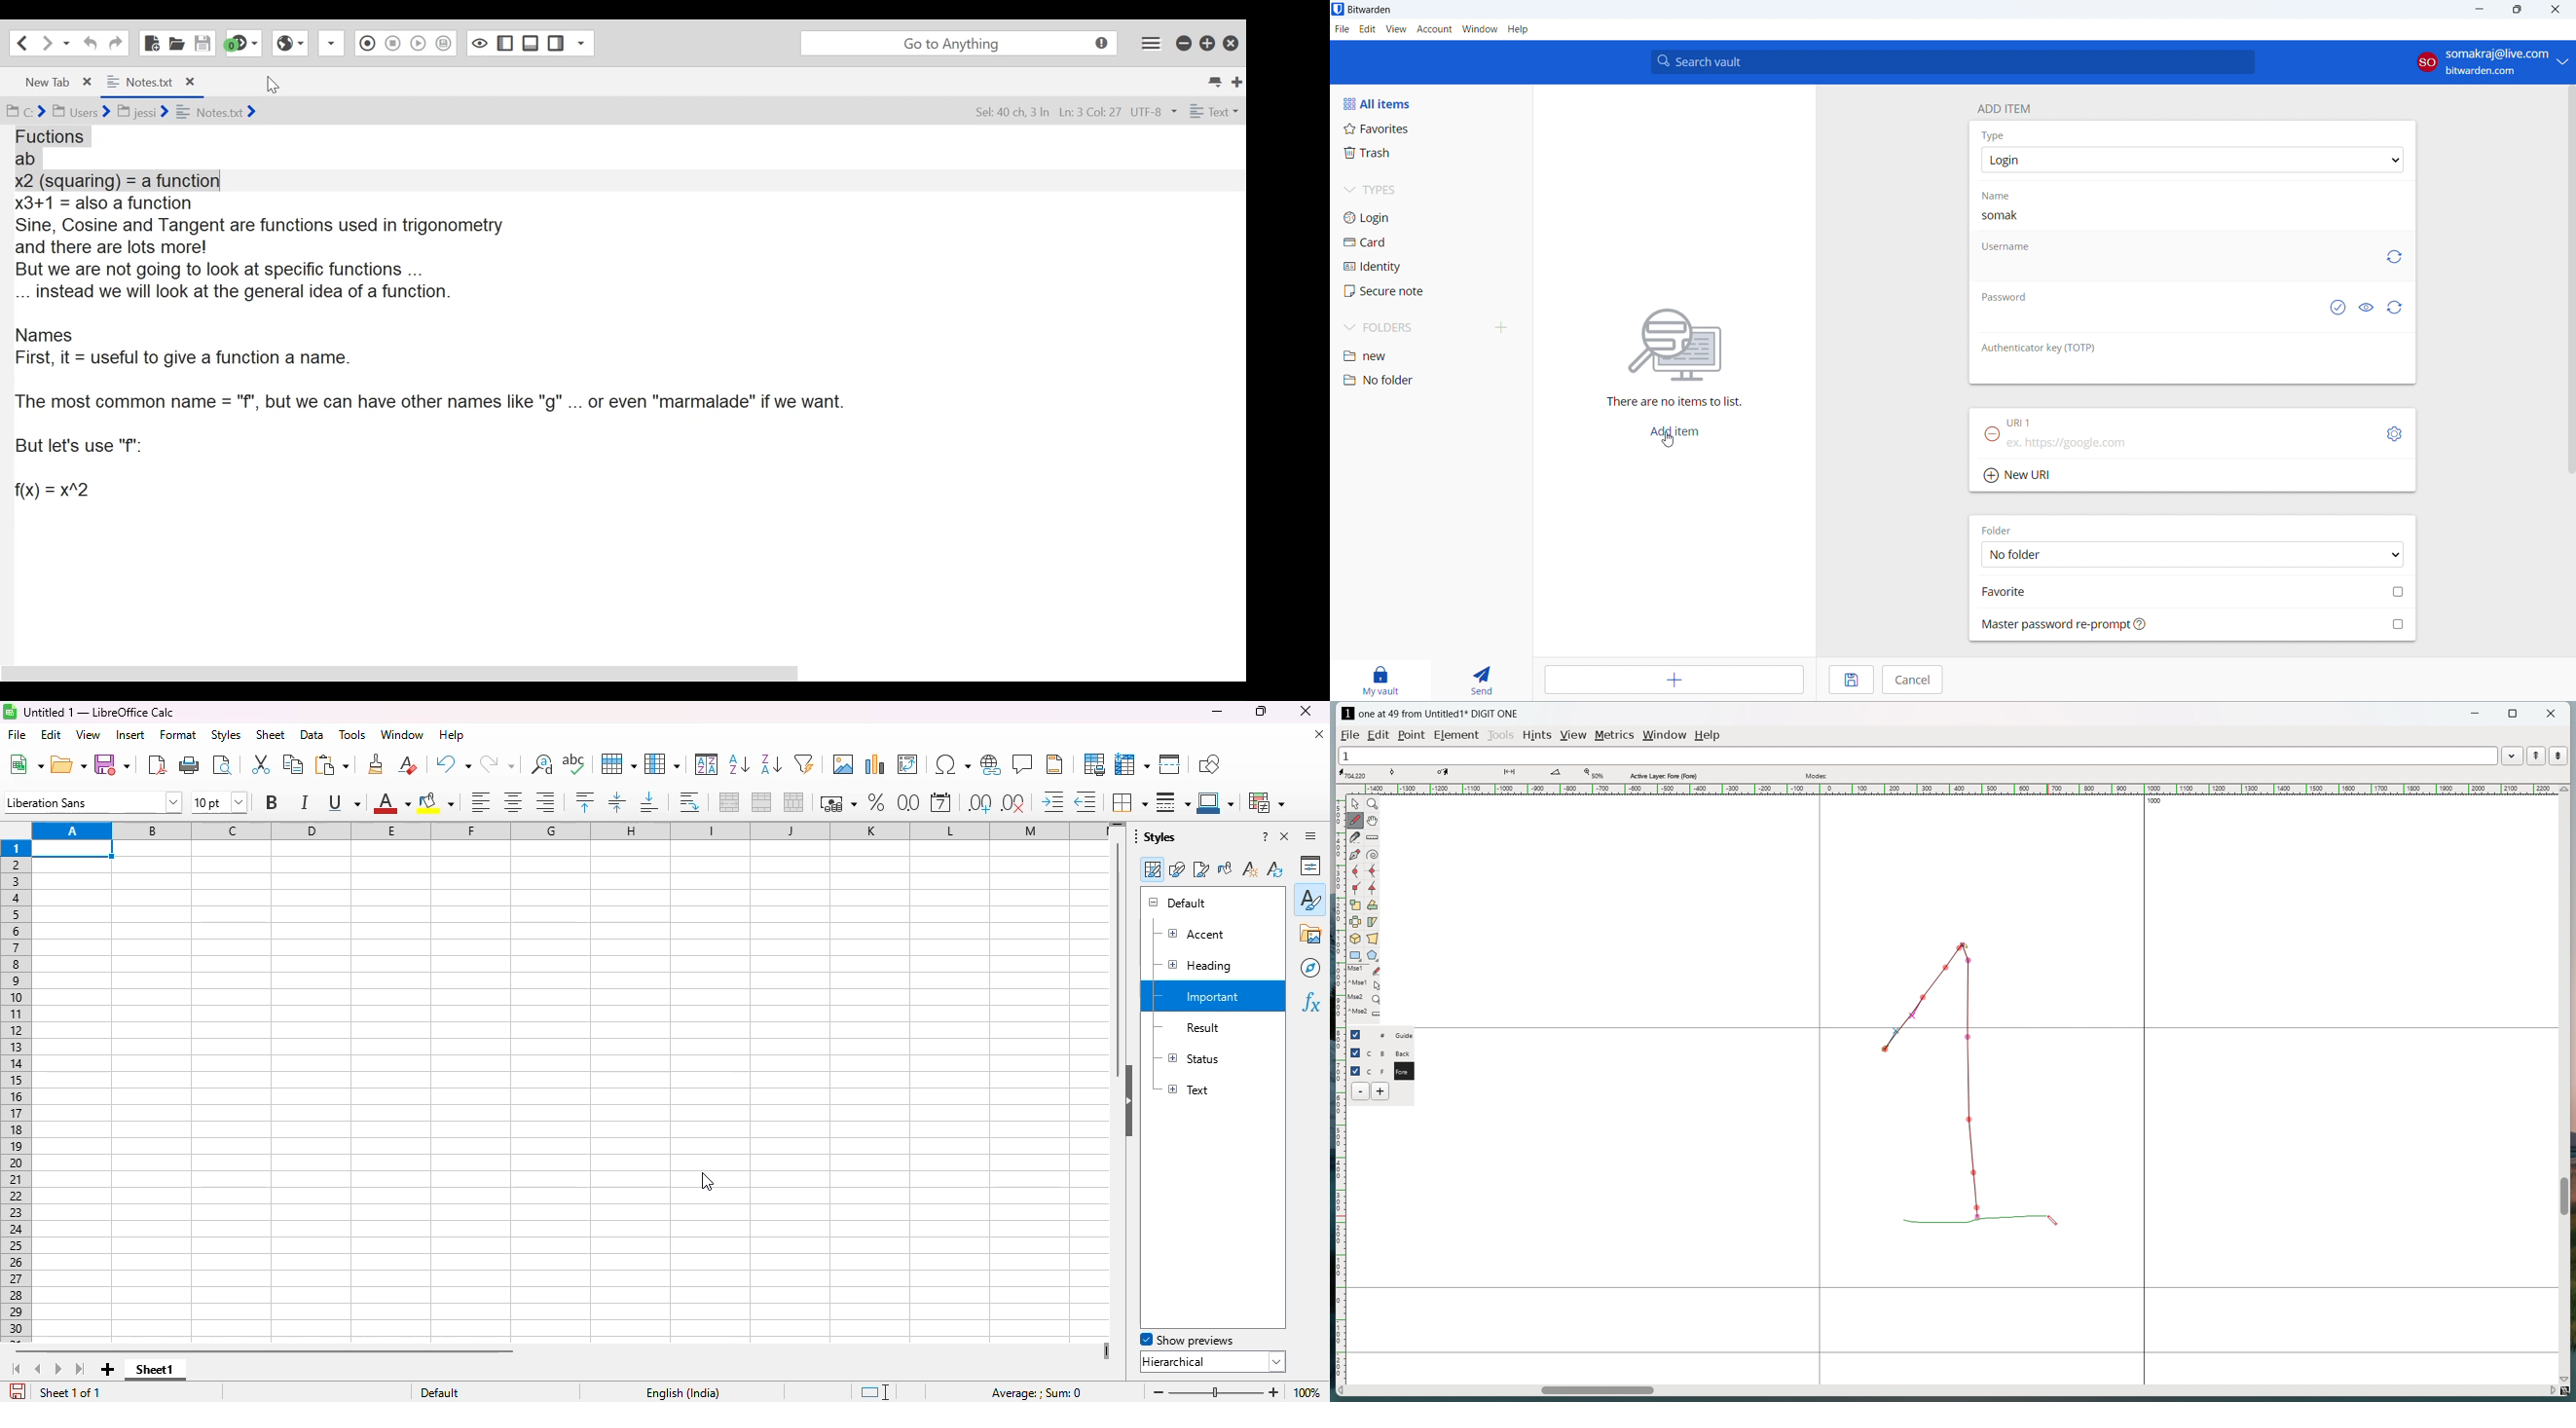  Describe the element at coordinates (313, 735) in the screenshot. I see `data` at that location.